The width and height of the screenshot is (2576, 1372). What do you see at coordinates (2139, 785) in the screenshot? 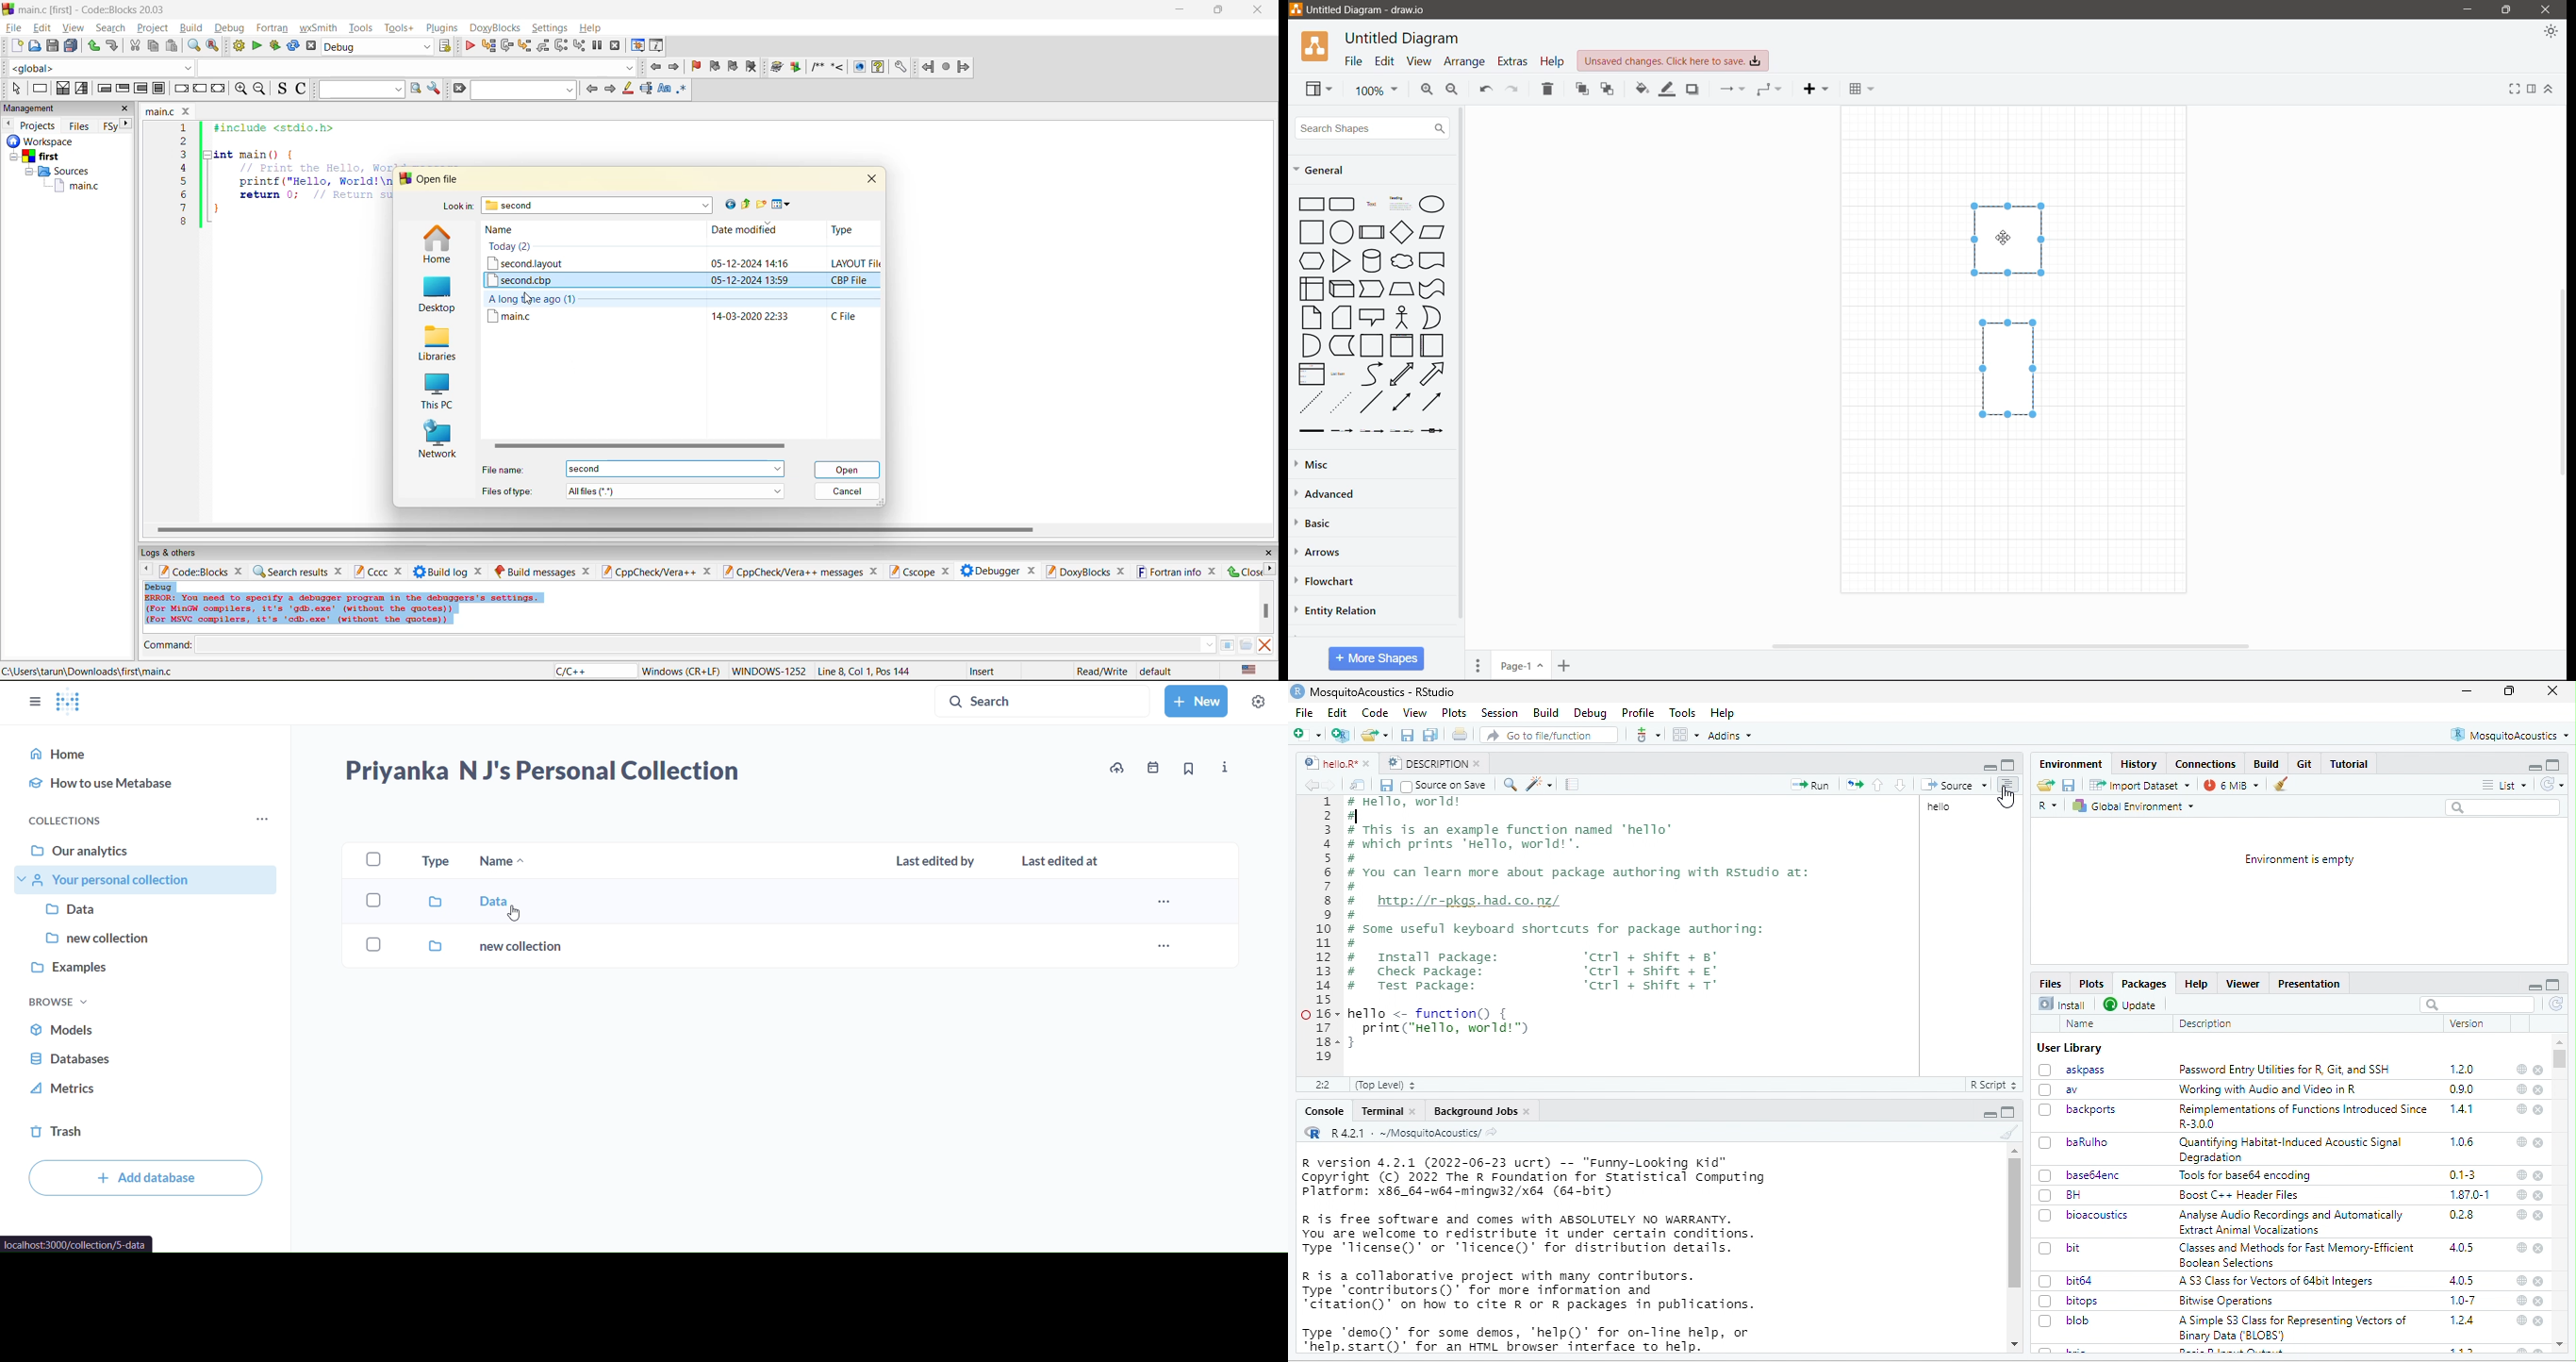
I see `Import Dataset` at bounding box center [2139, 785].